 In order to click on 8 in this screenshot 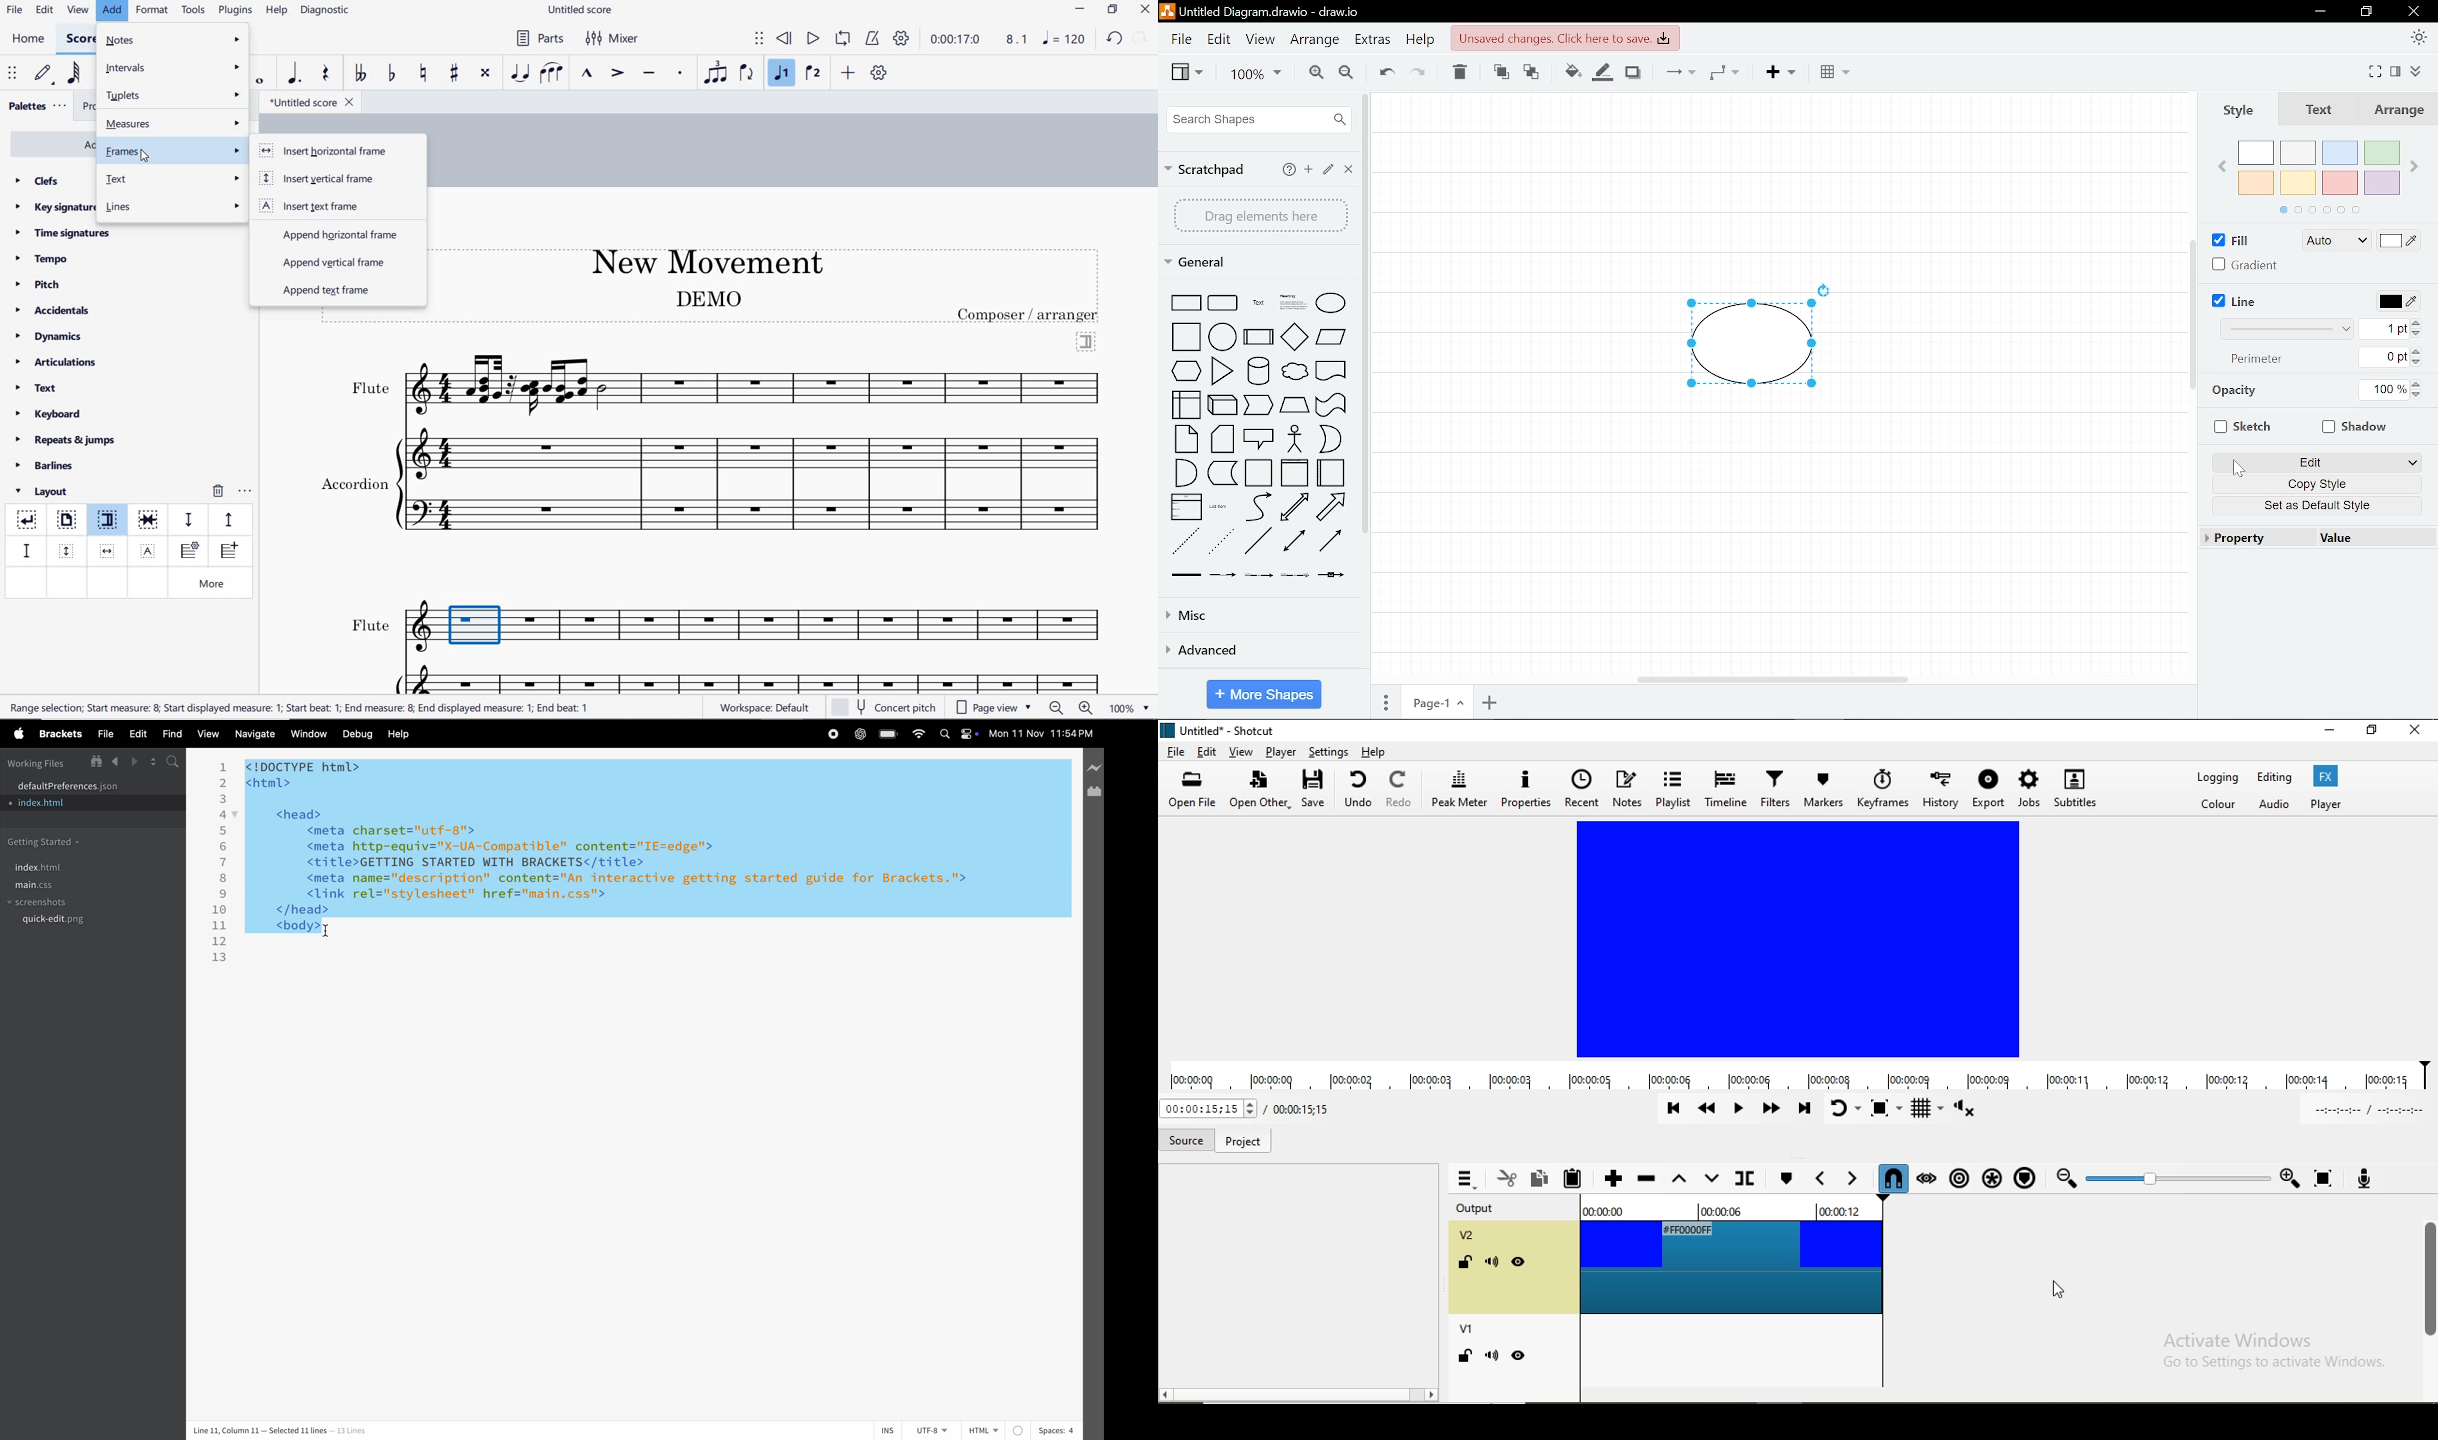, I will do `click(224, 879)`.